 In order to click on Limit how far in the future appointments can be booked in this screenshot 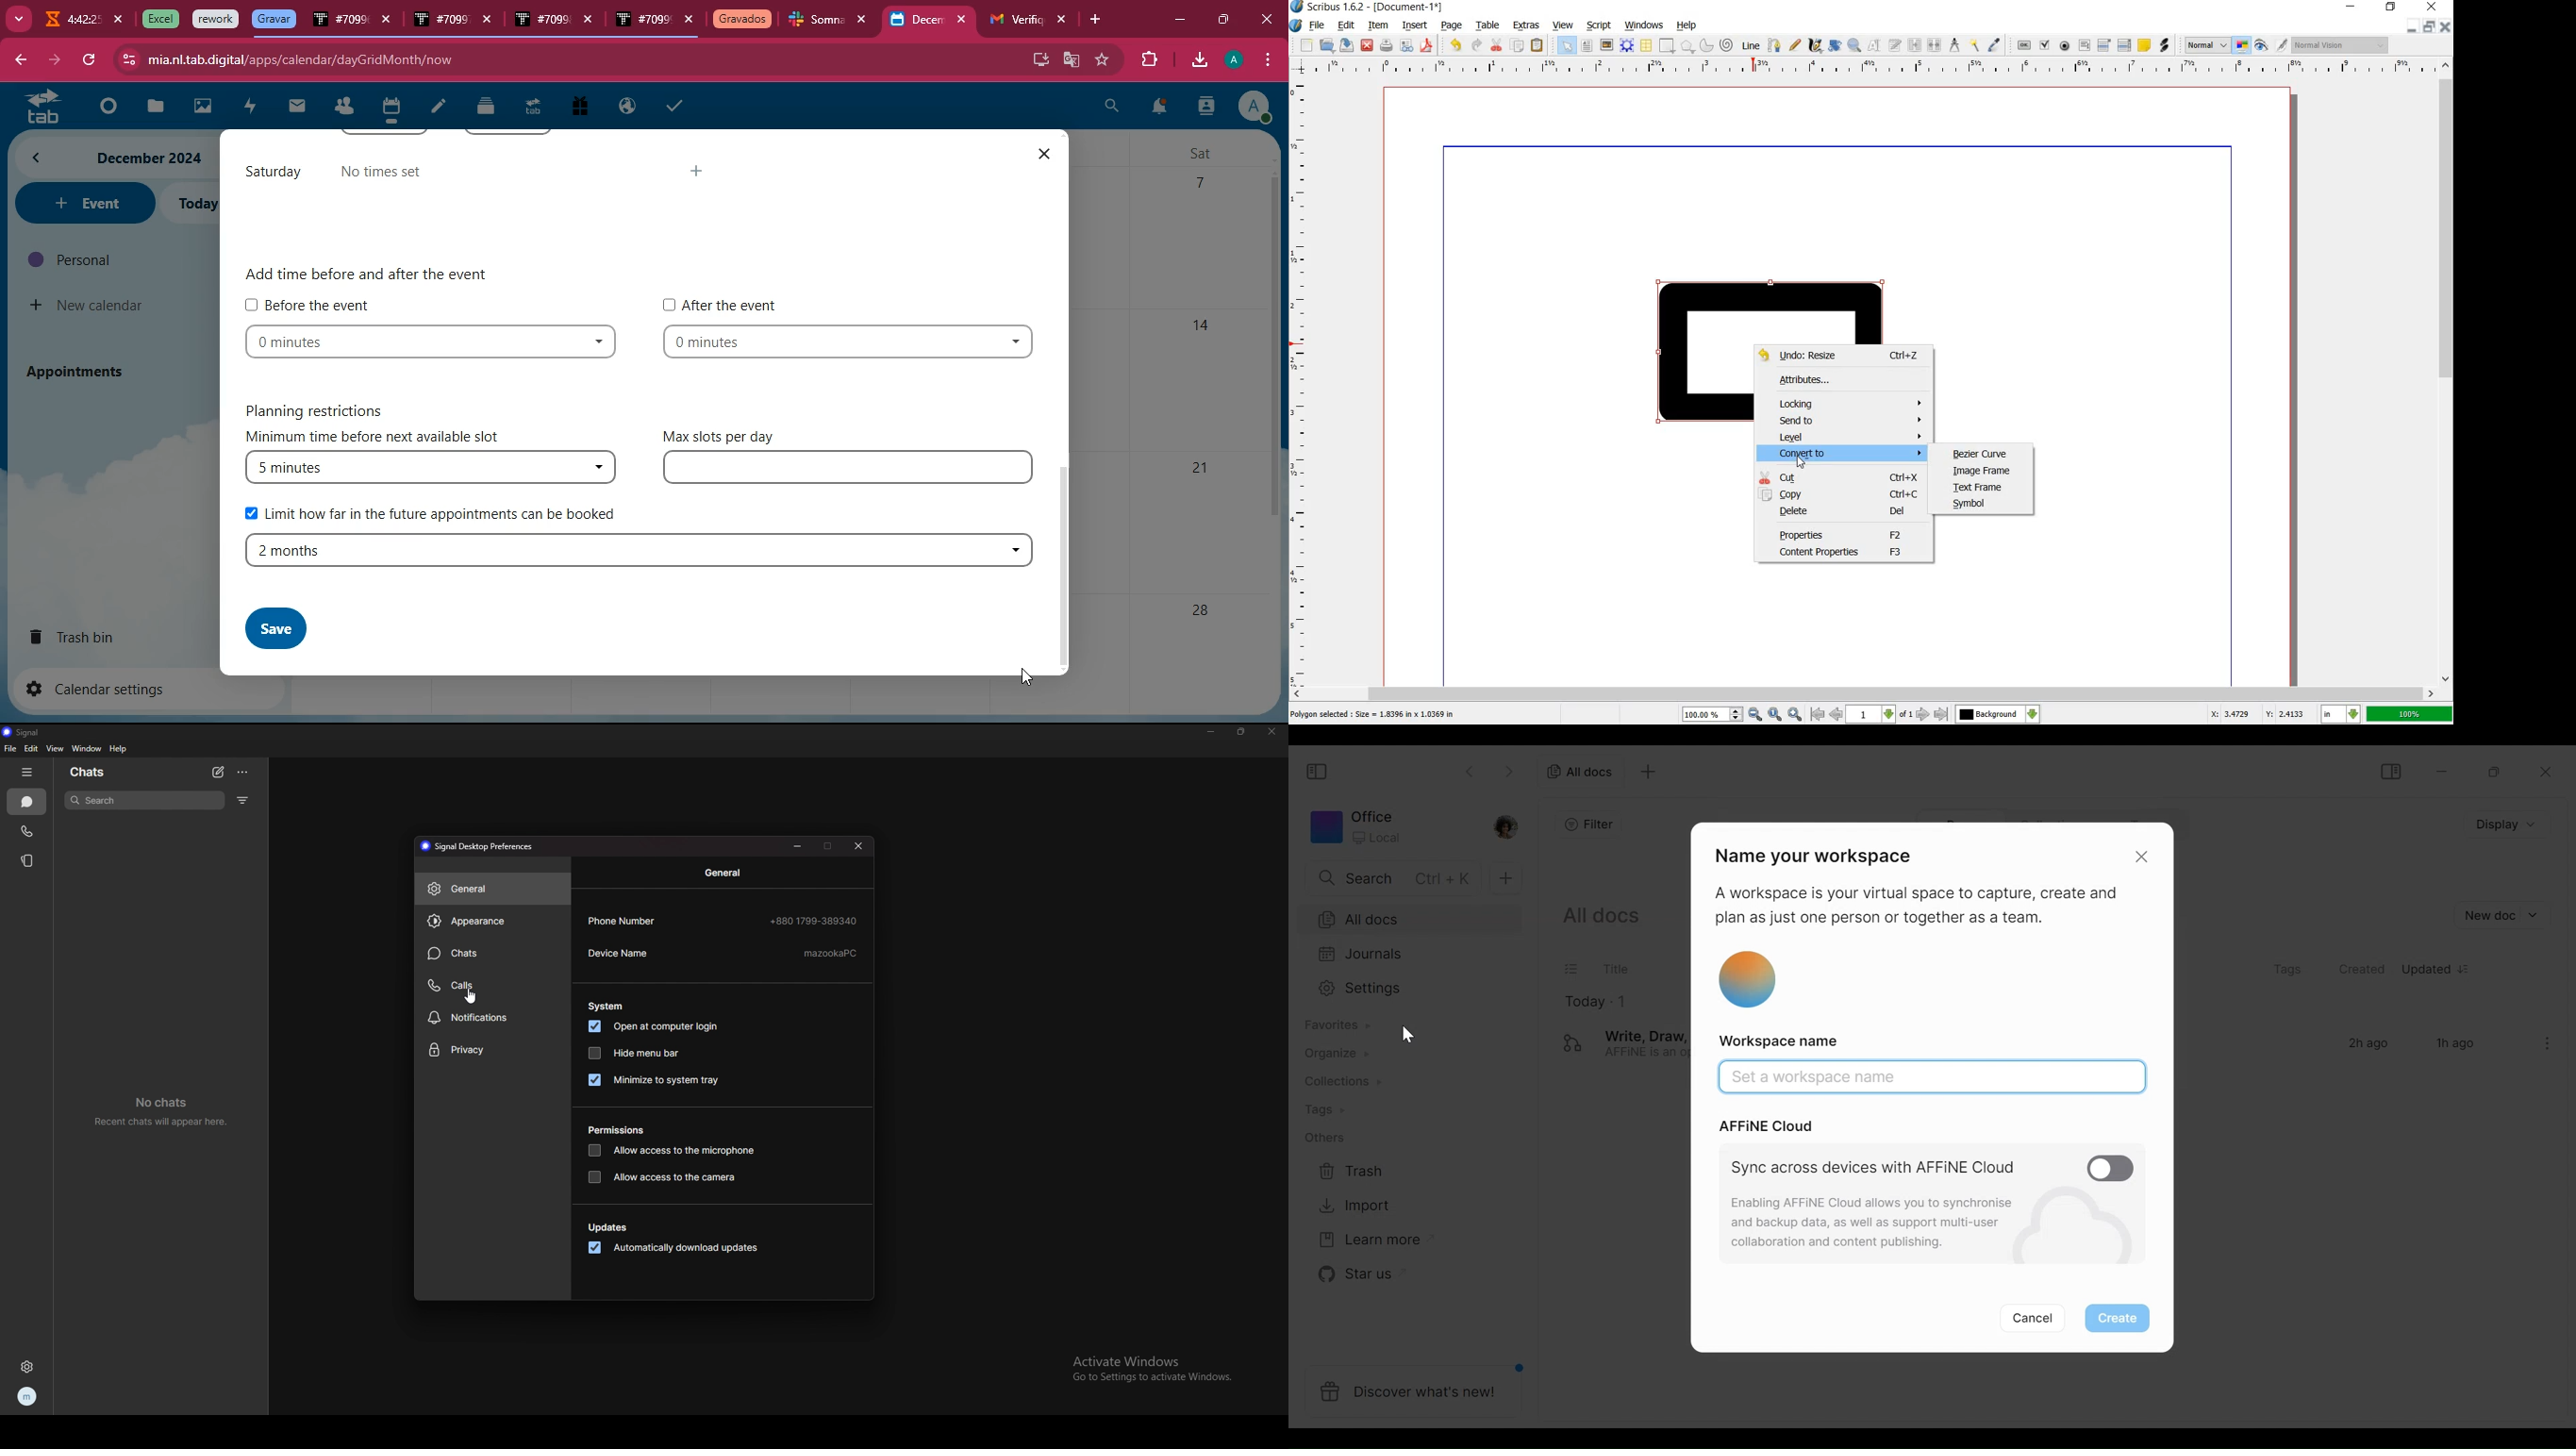, I will do `click(430, 515)`.